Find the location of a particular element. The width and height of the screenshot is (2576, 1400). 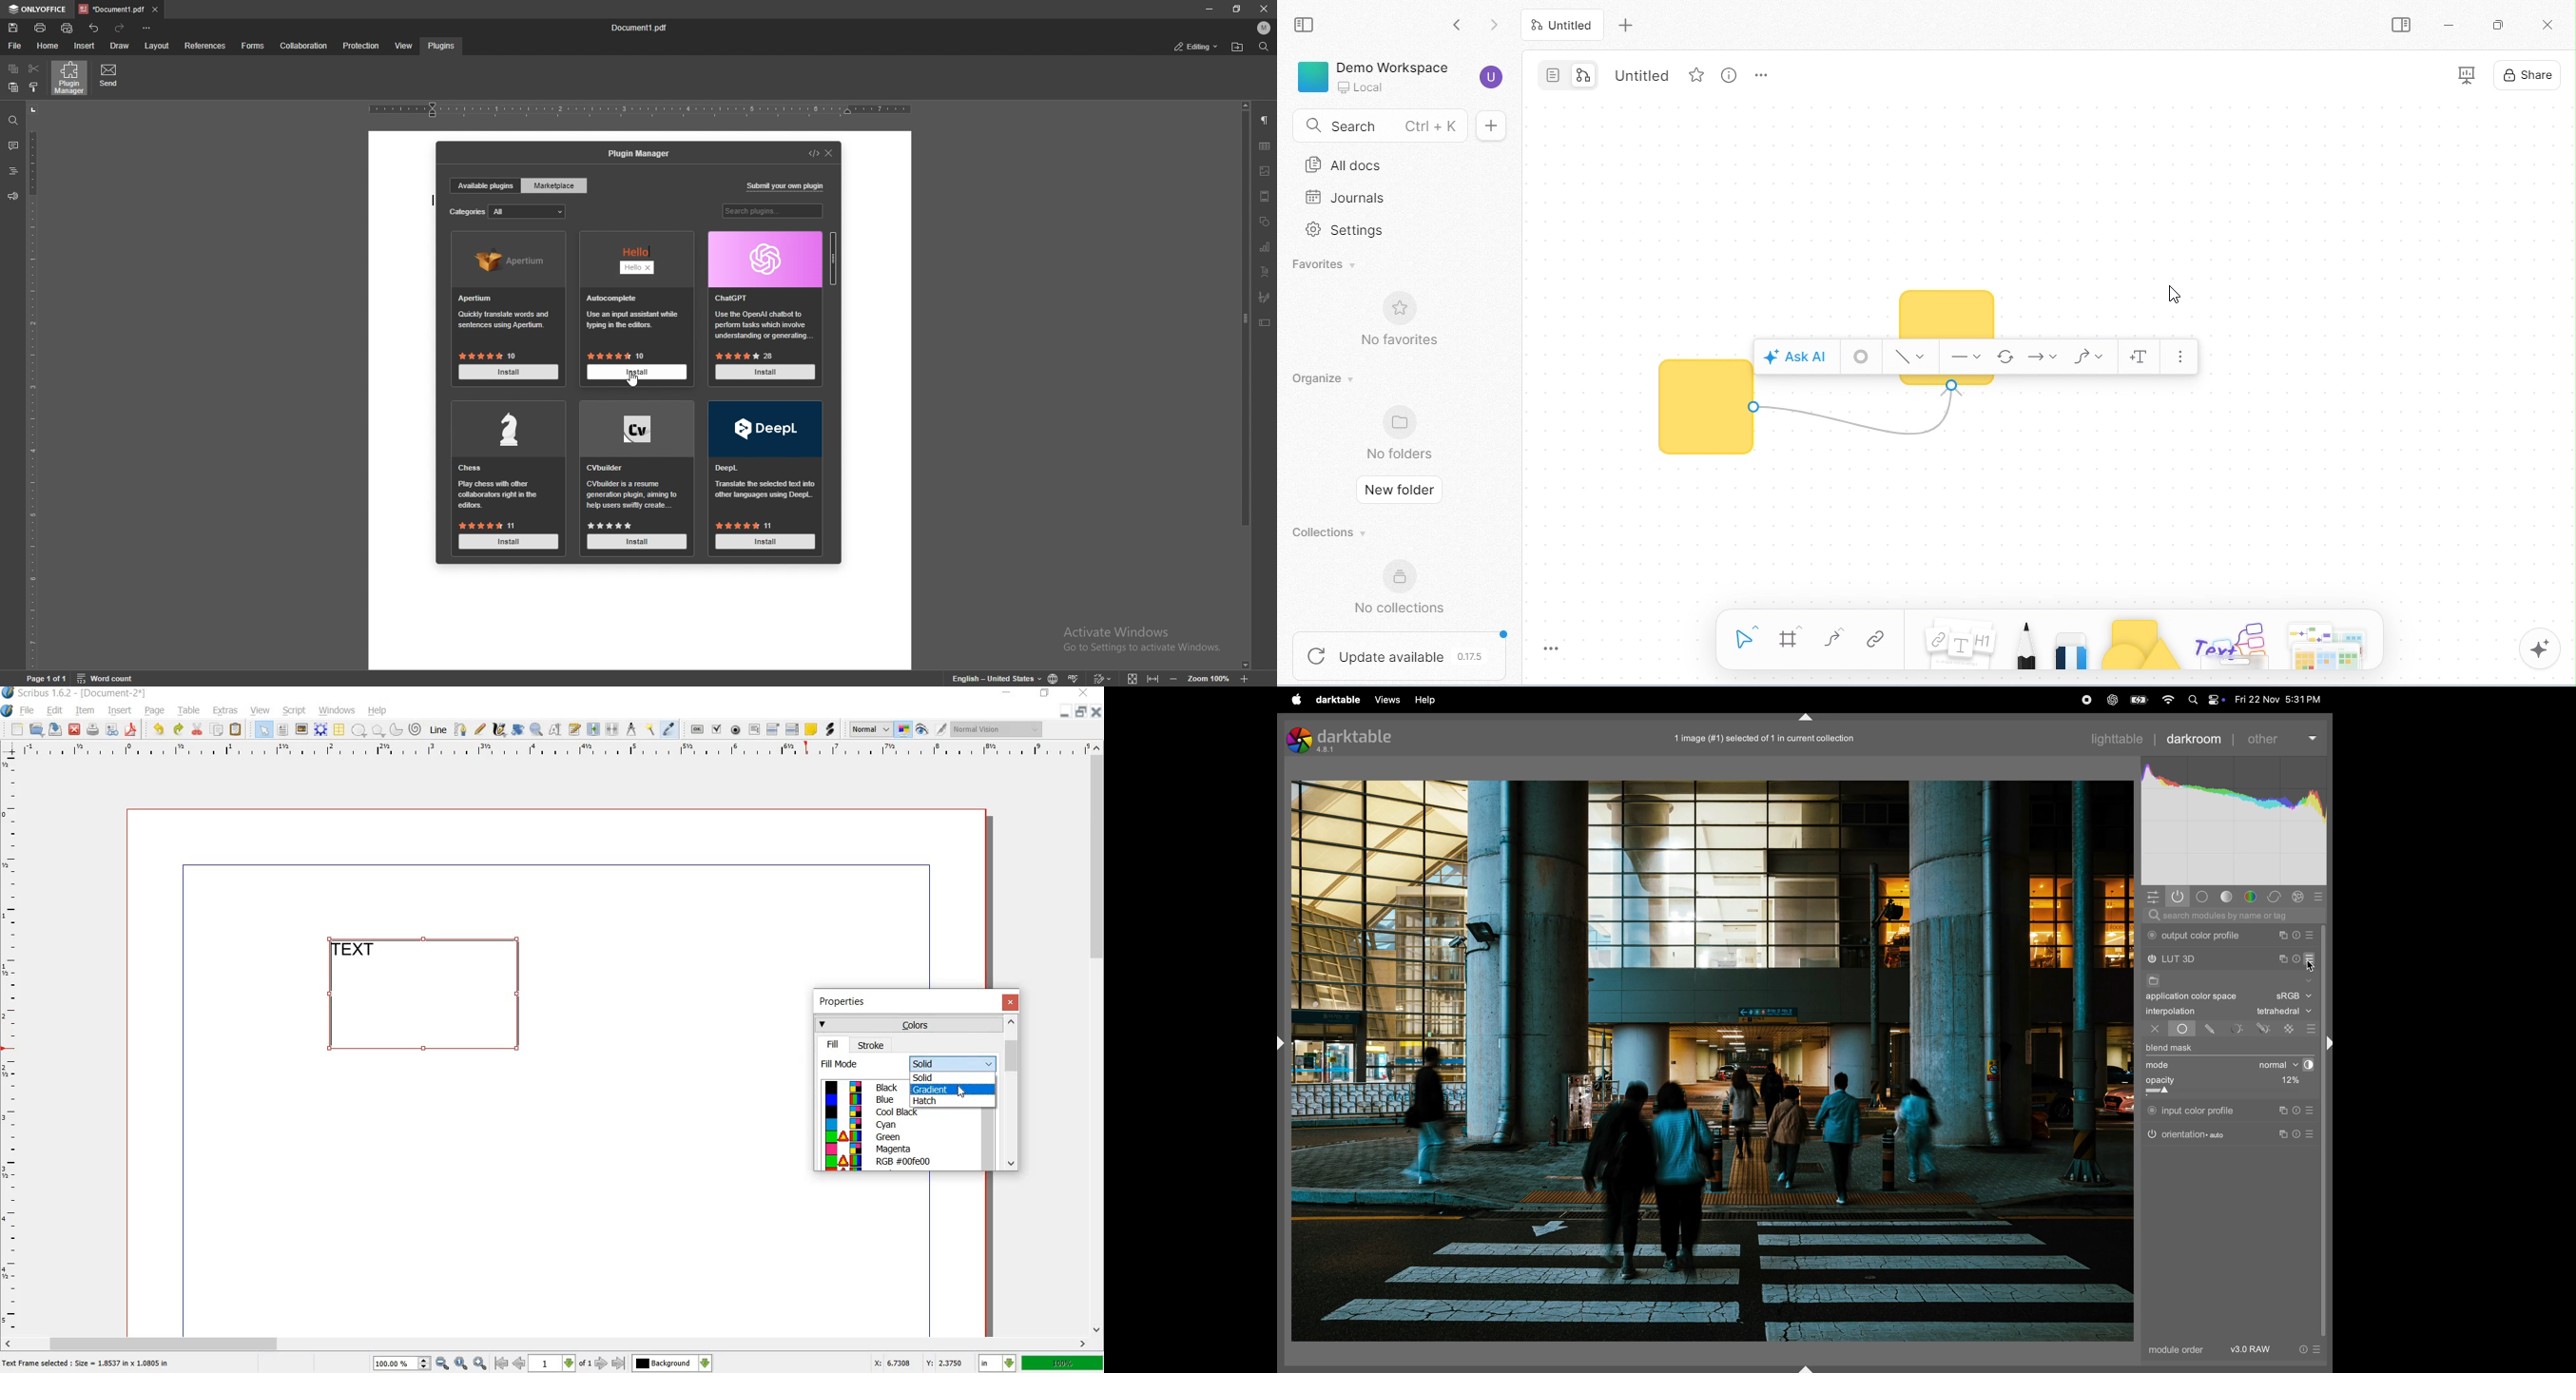

item is located at coordinates (84, 712).